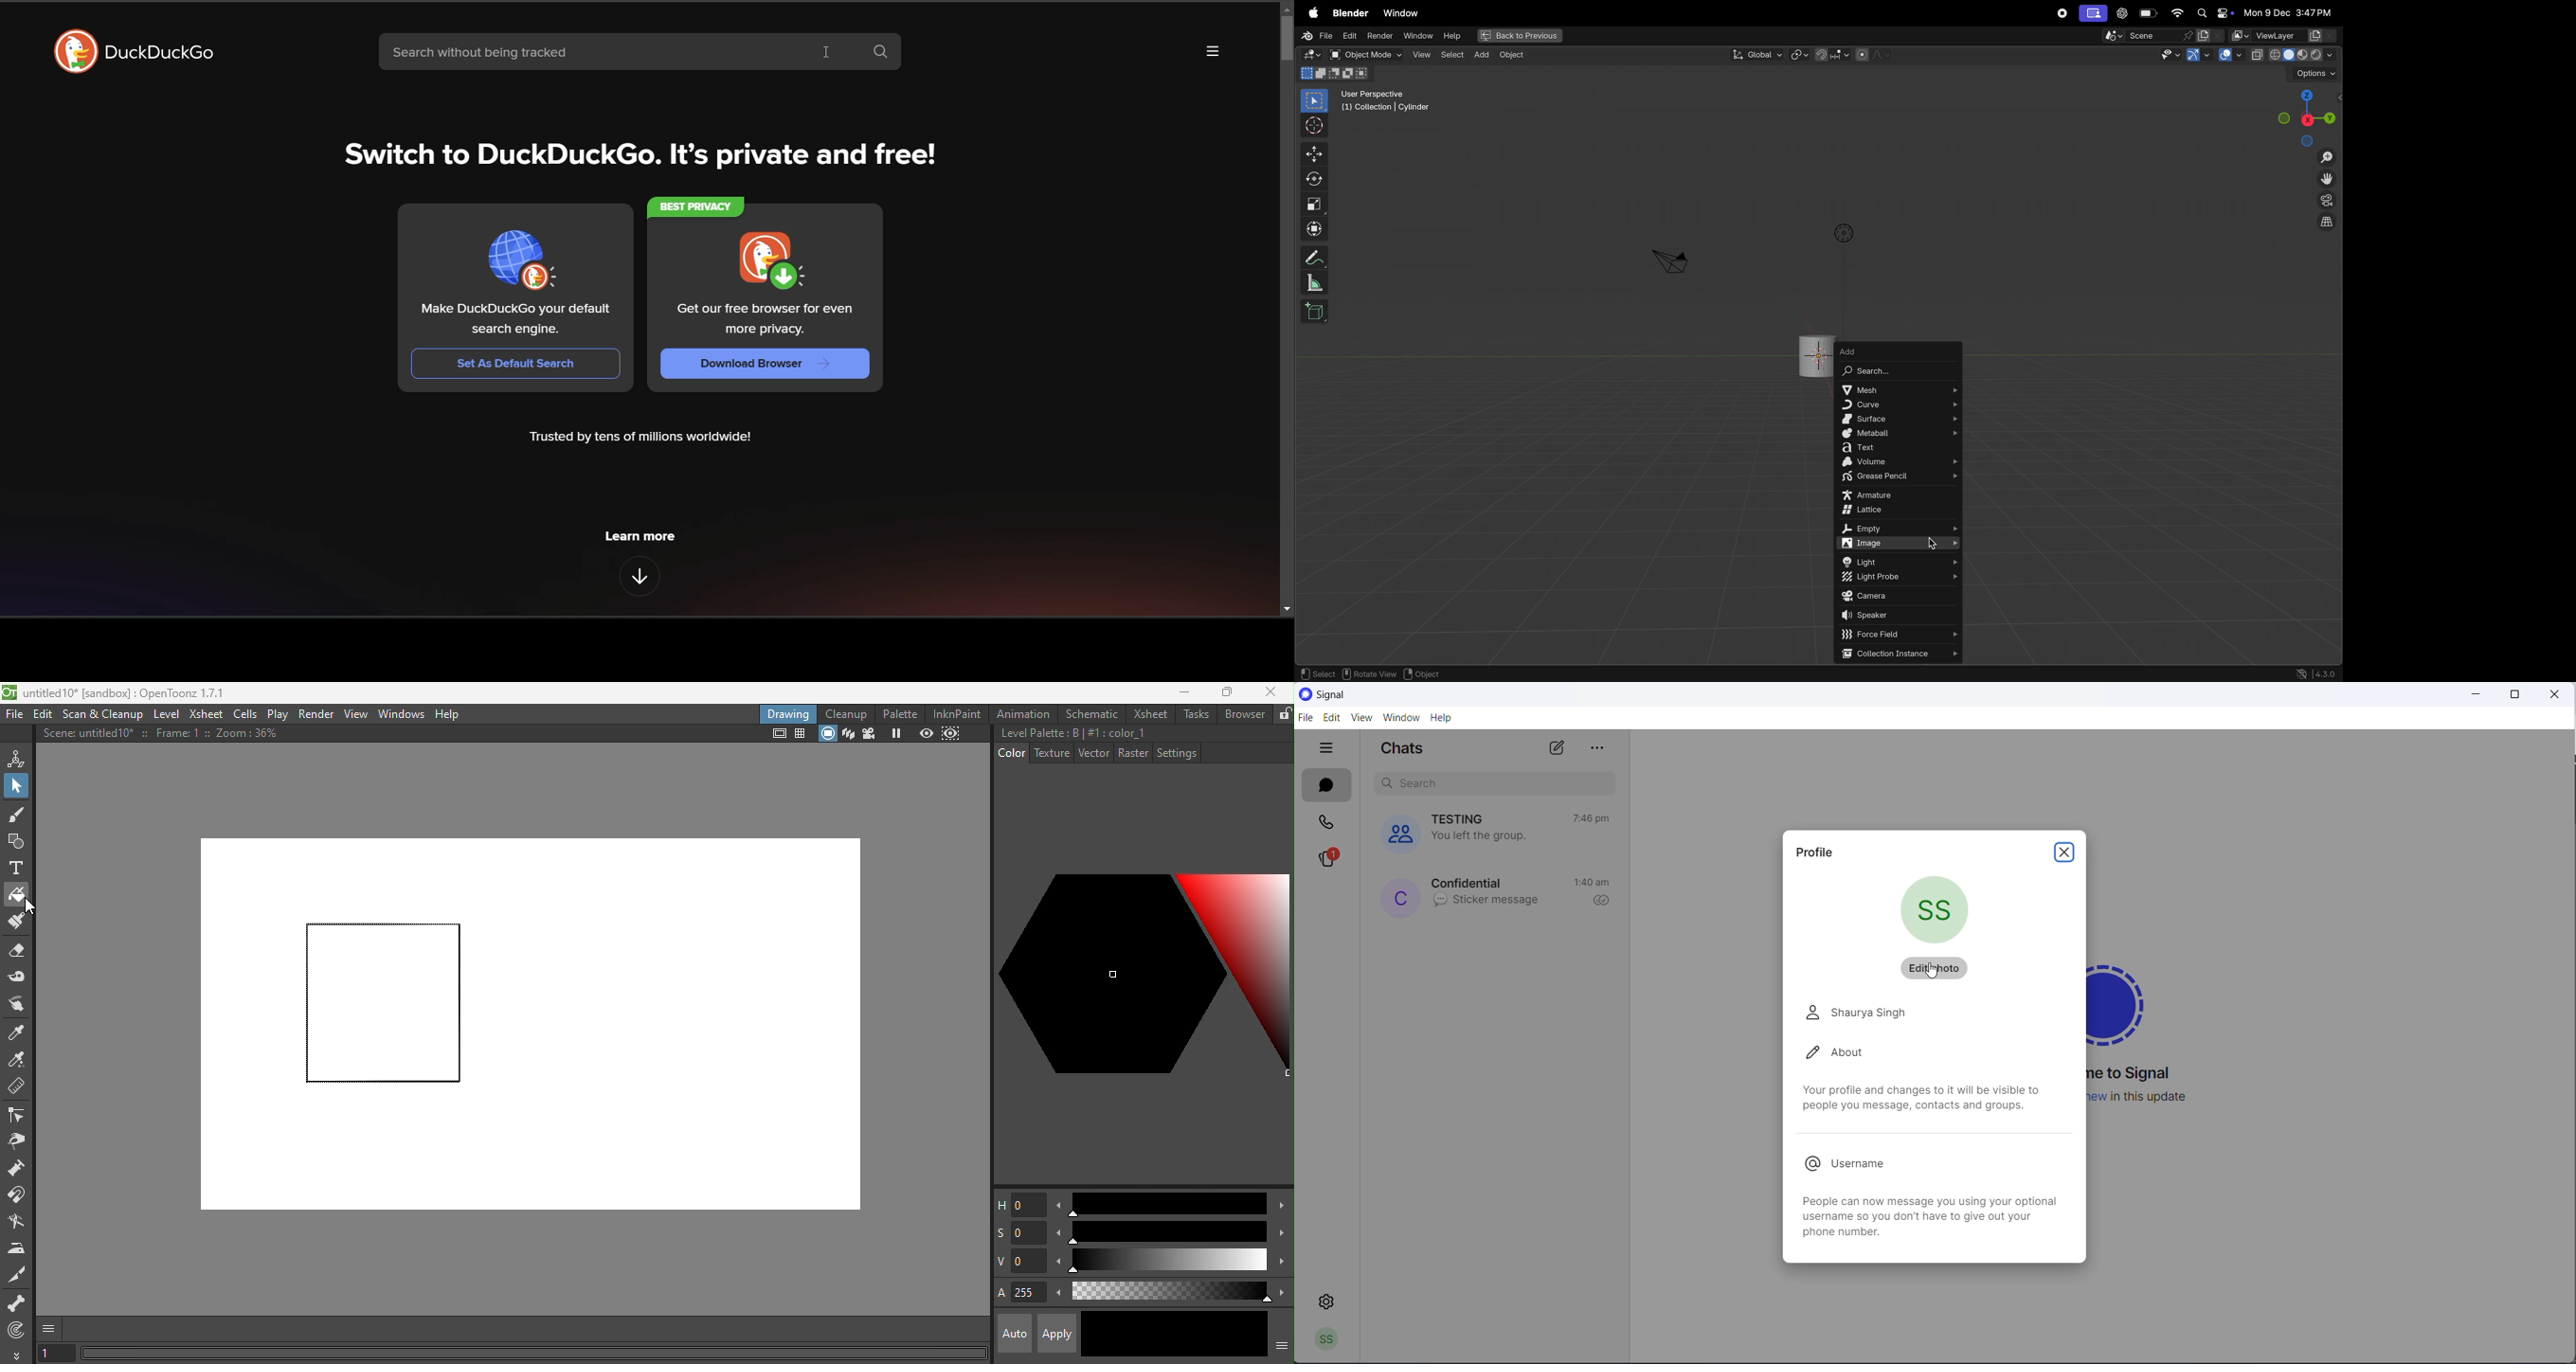 The height and width of the screenshot is (1372, 2576). I want to click on group left notification, so click(1479, 839).